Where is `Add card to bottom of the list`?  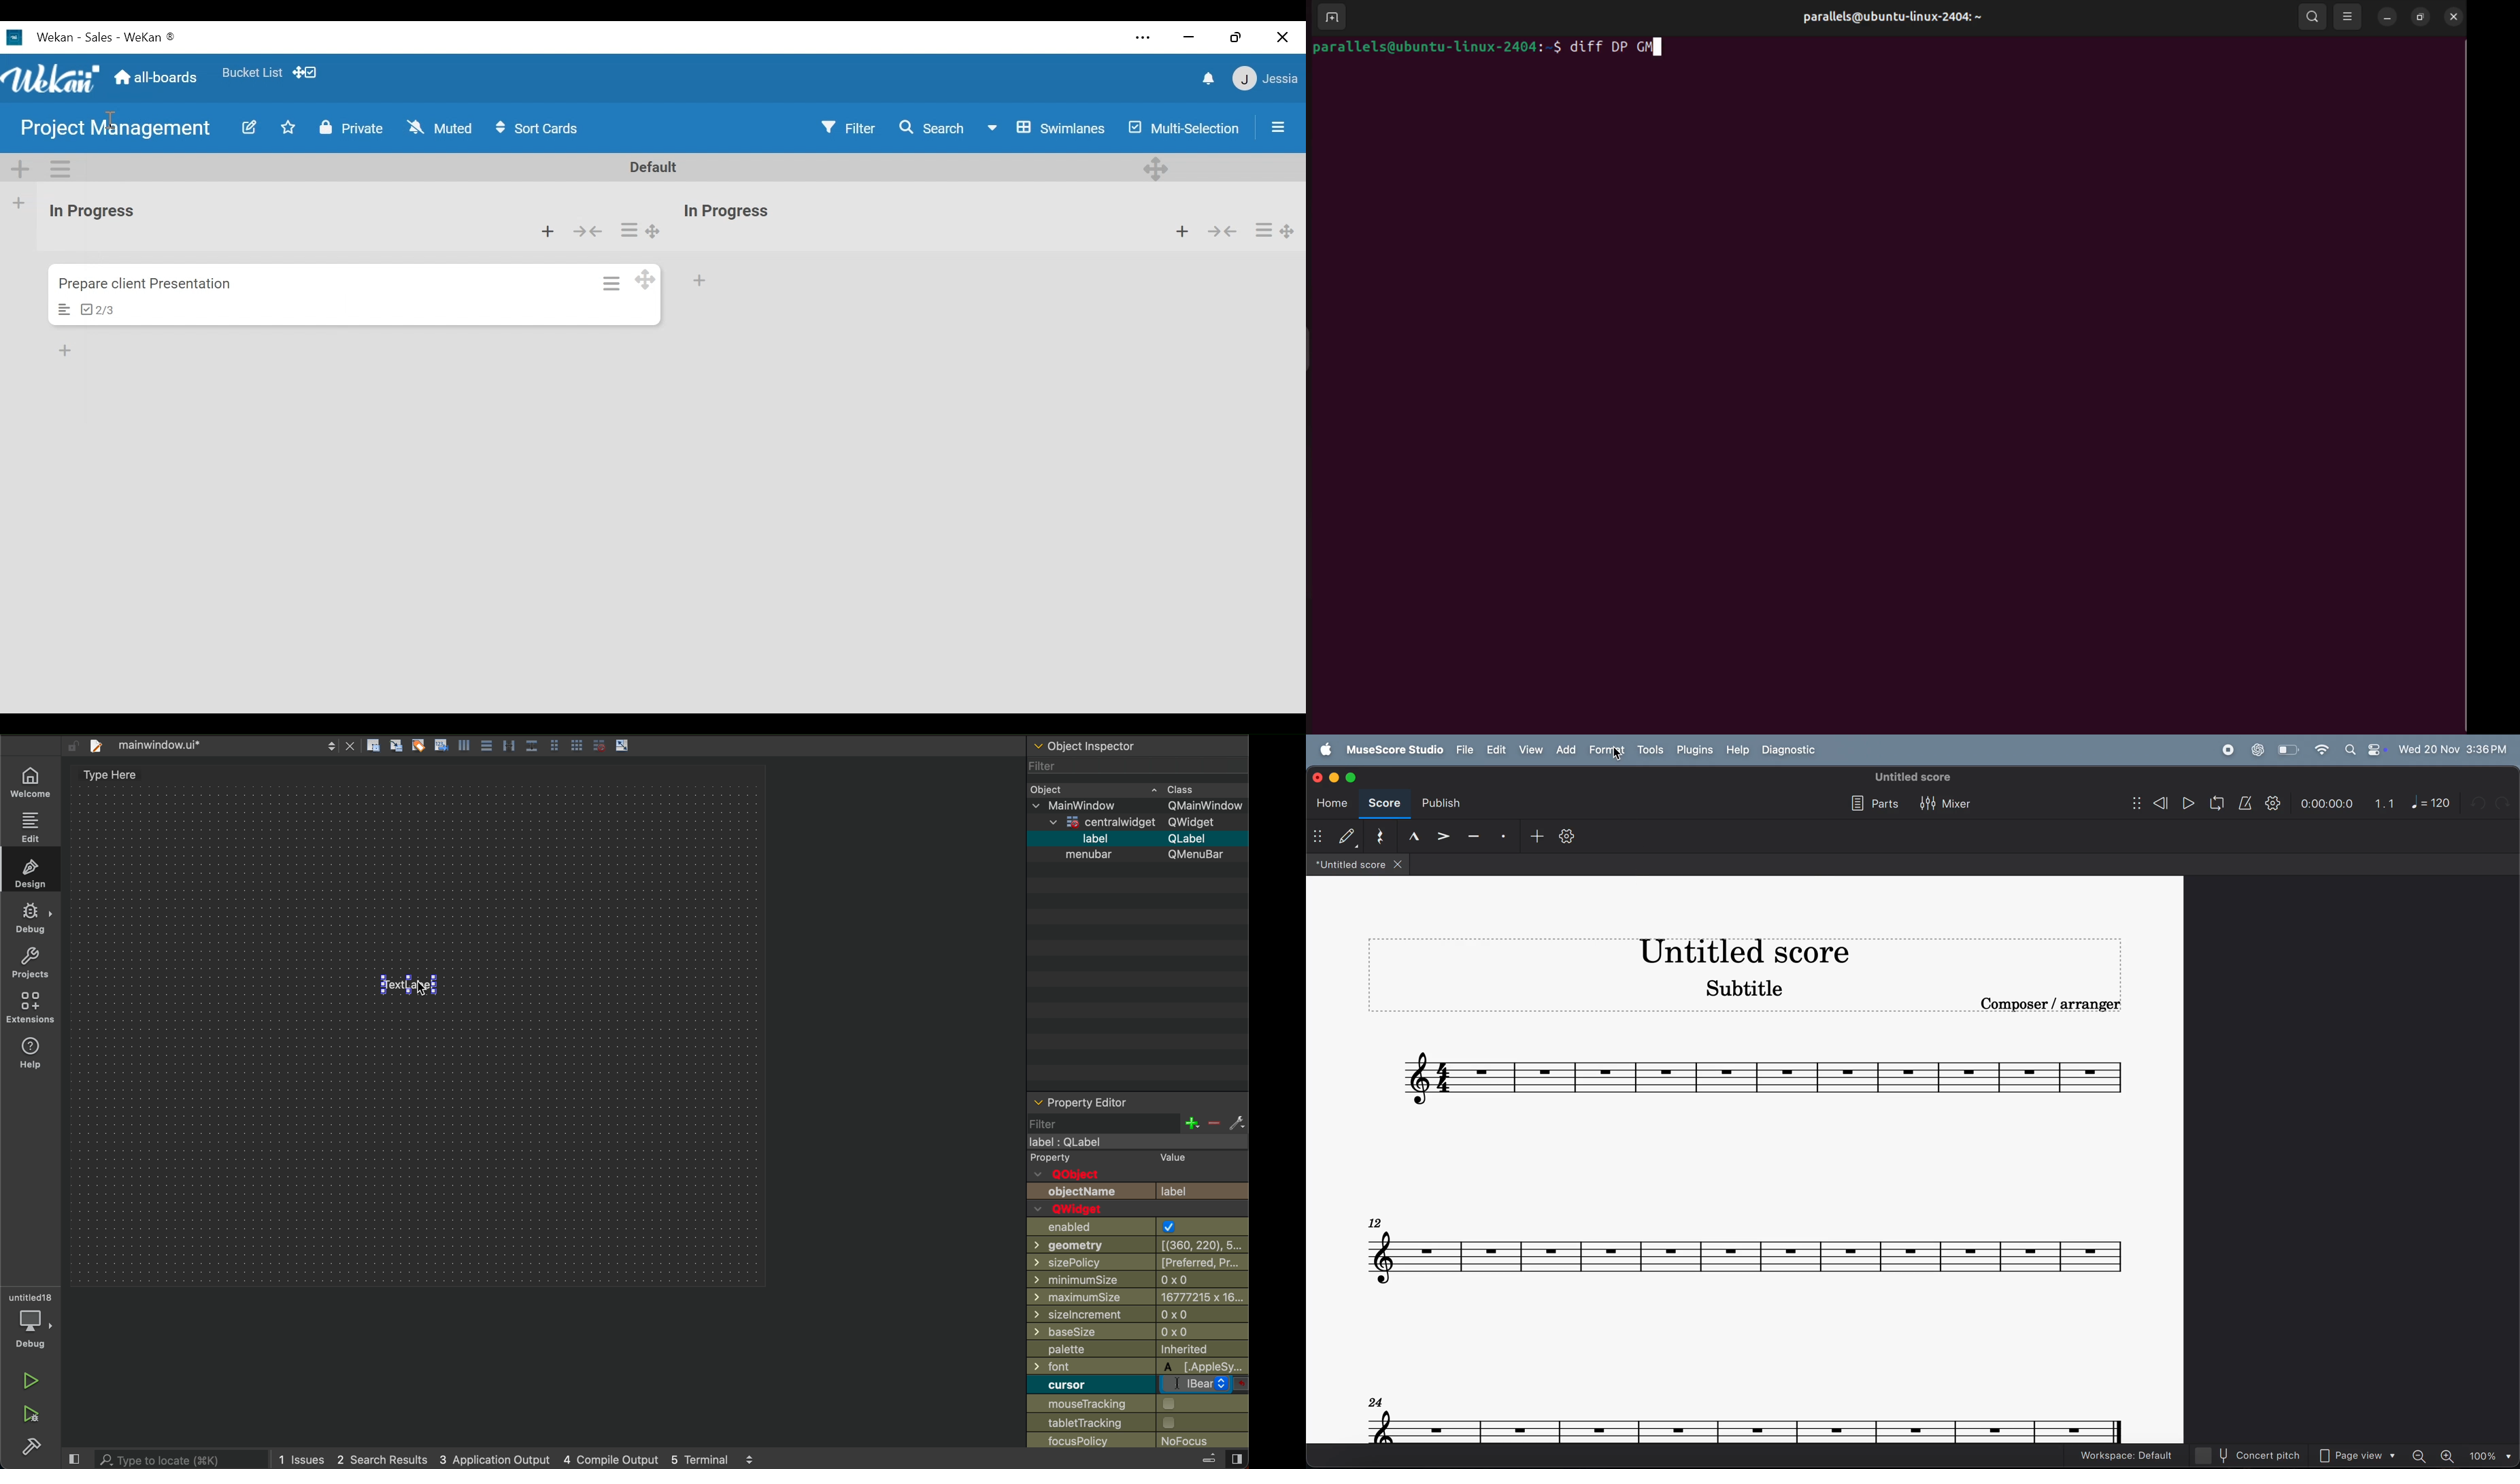 Add card to bottom of the list is located at coordinates (67, 348).